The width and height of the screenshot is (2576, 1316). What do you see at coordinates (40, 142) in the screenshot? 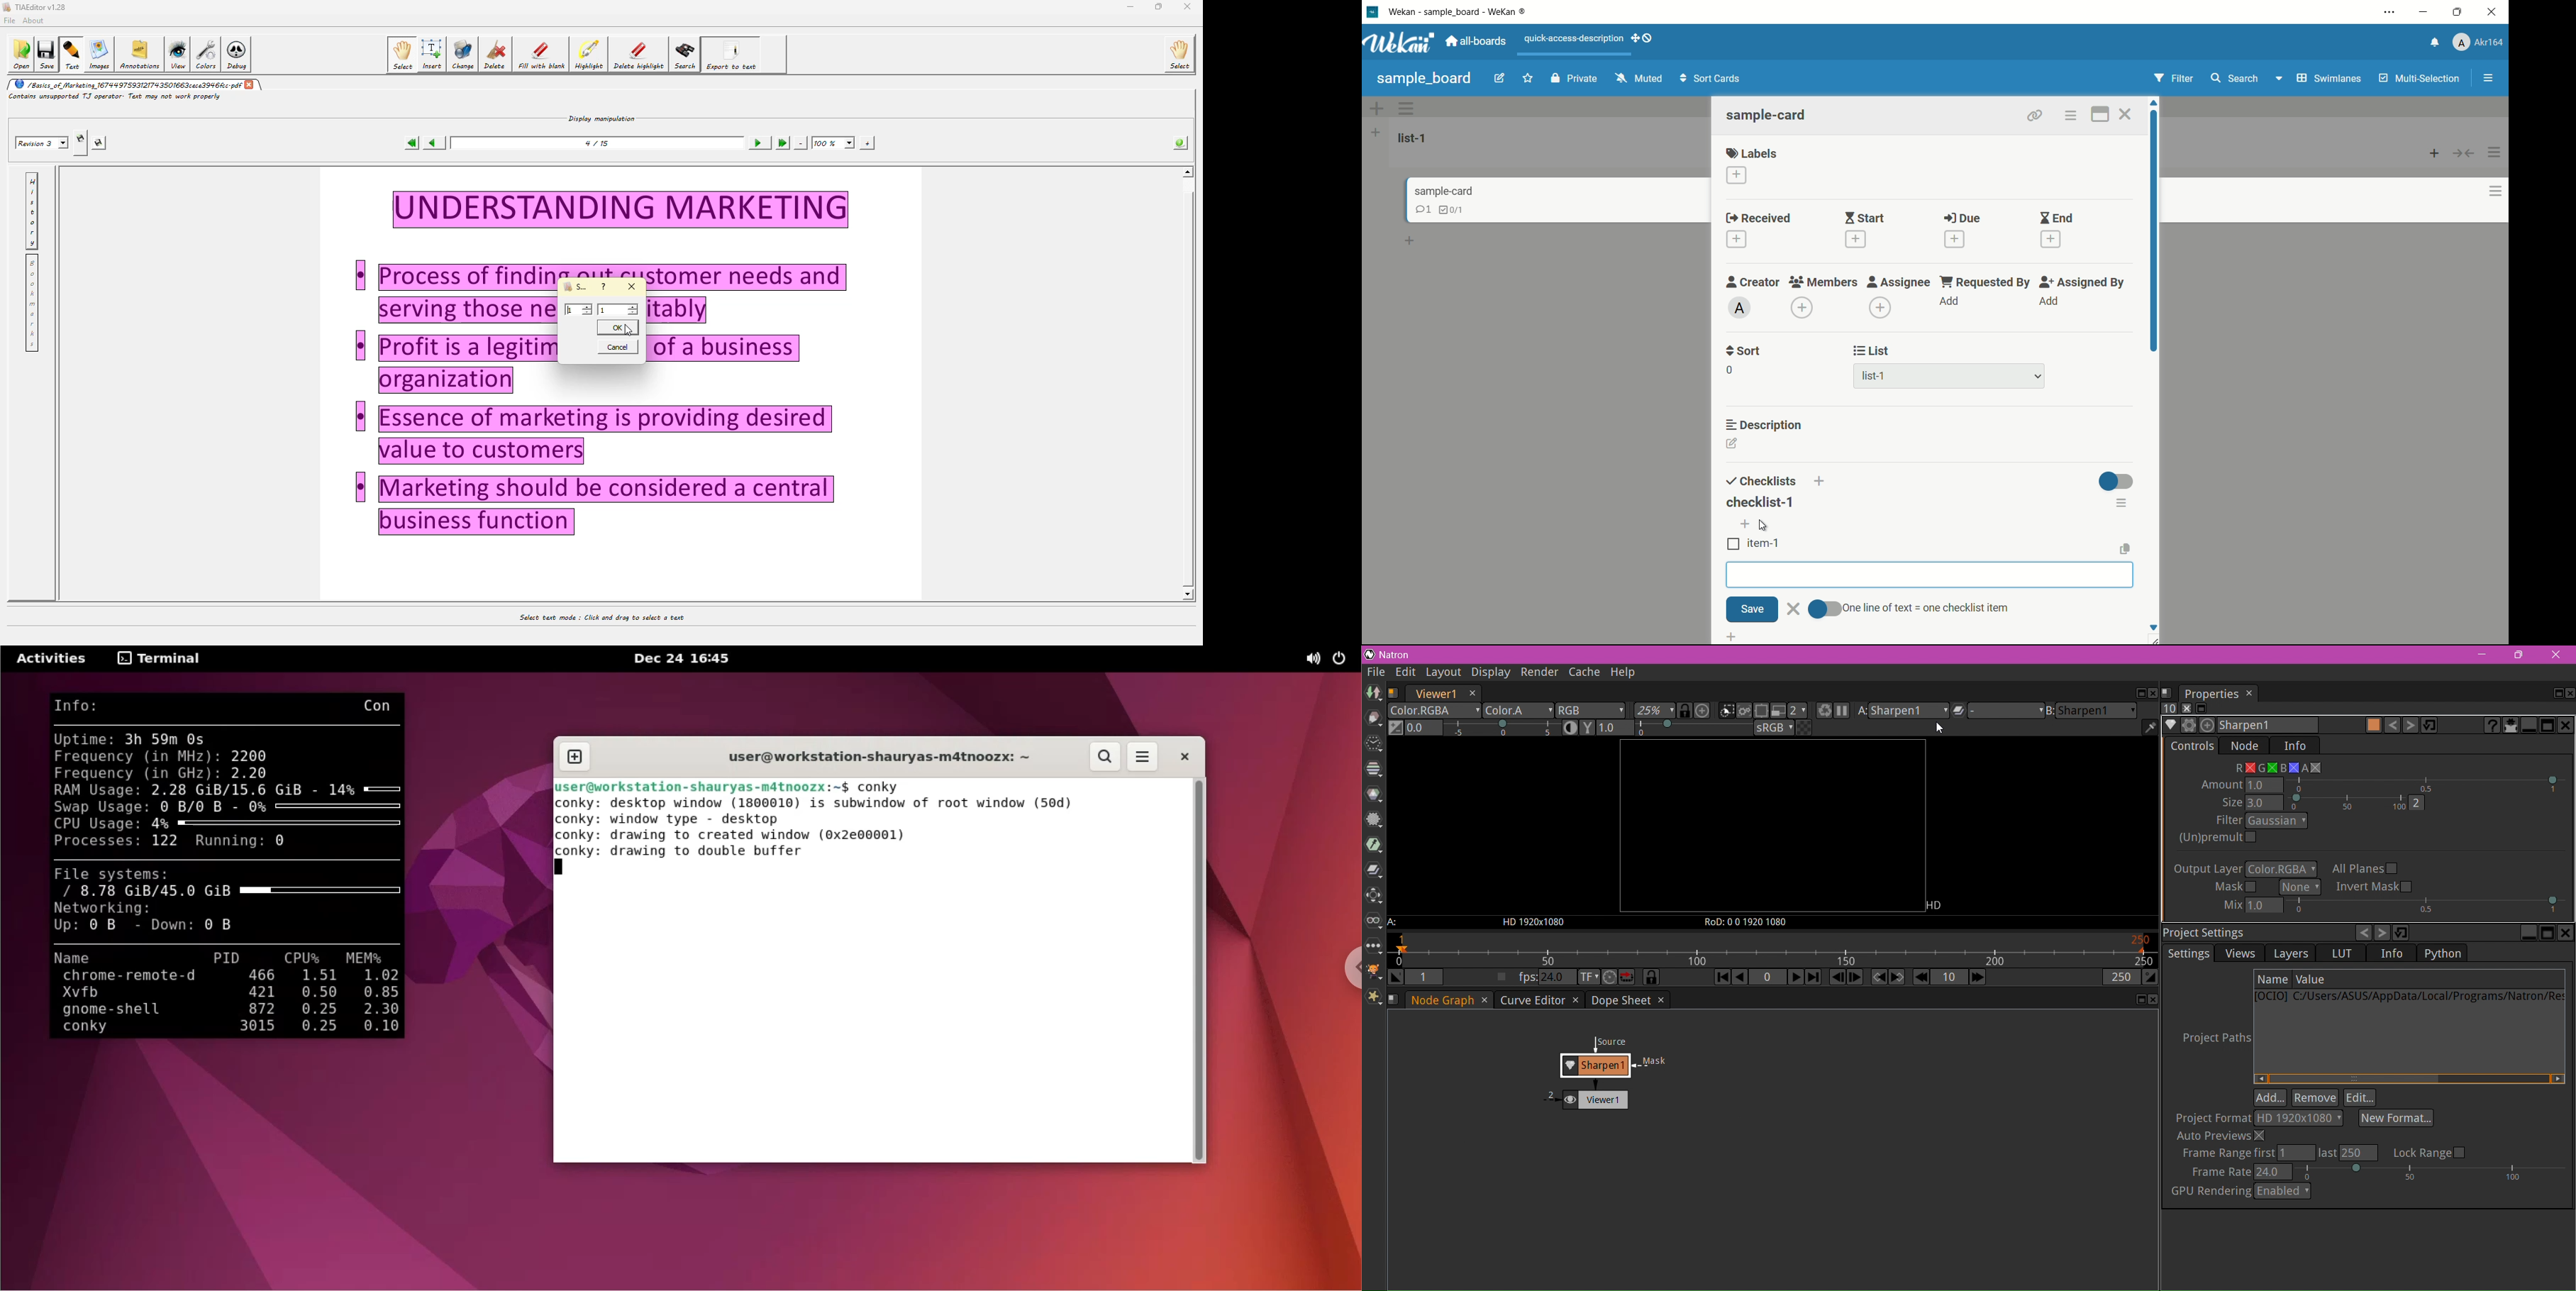
I see `revision` at bounding box center [40, 142].